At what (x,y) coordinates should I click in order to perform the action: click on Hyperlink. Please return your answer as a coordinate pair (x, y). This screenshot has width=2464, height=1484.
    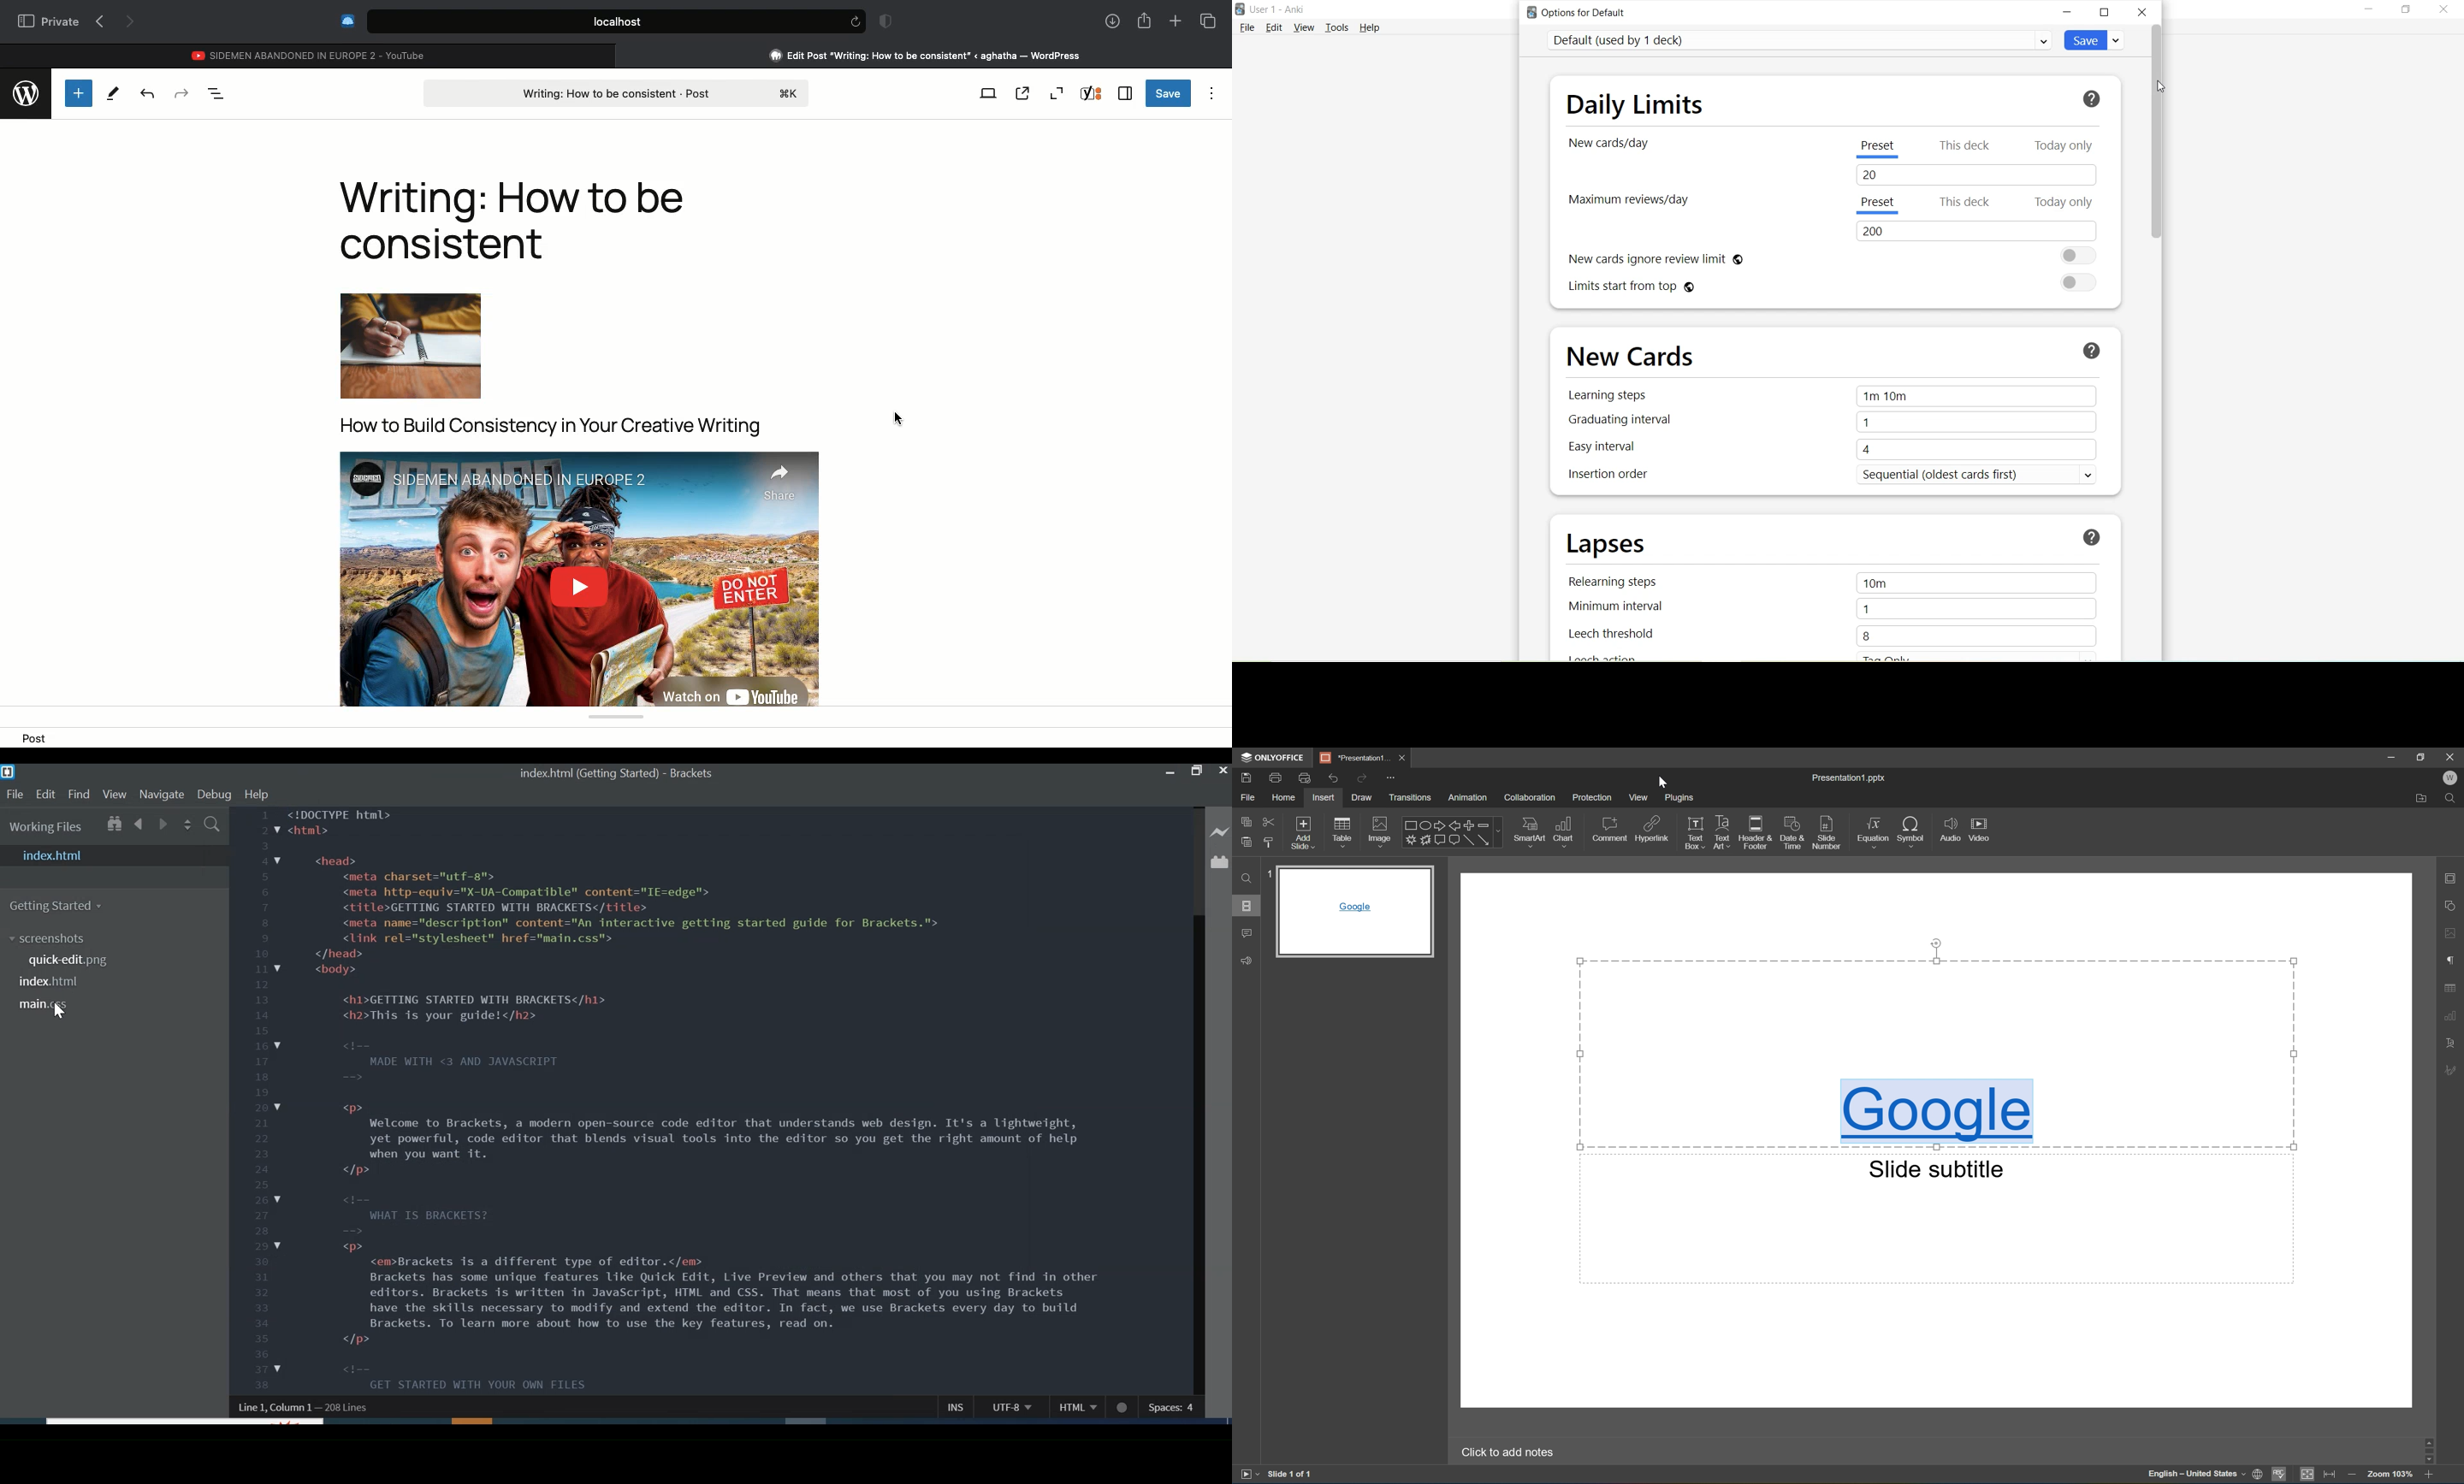
    Looking at the image, I should click on (1651, 831).